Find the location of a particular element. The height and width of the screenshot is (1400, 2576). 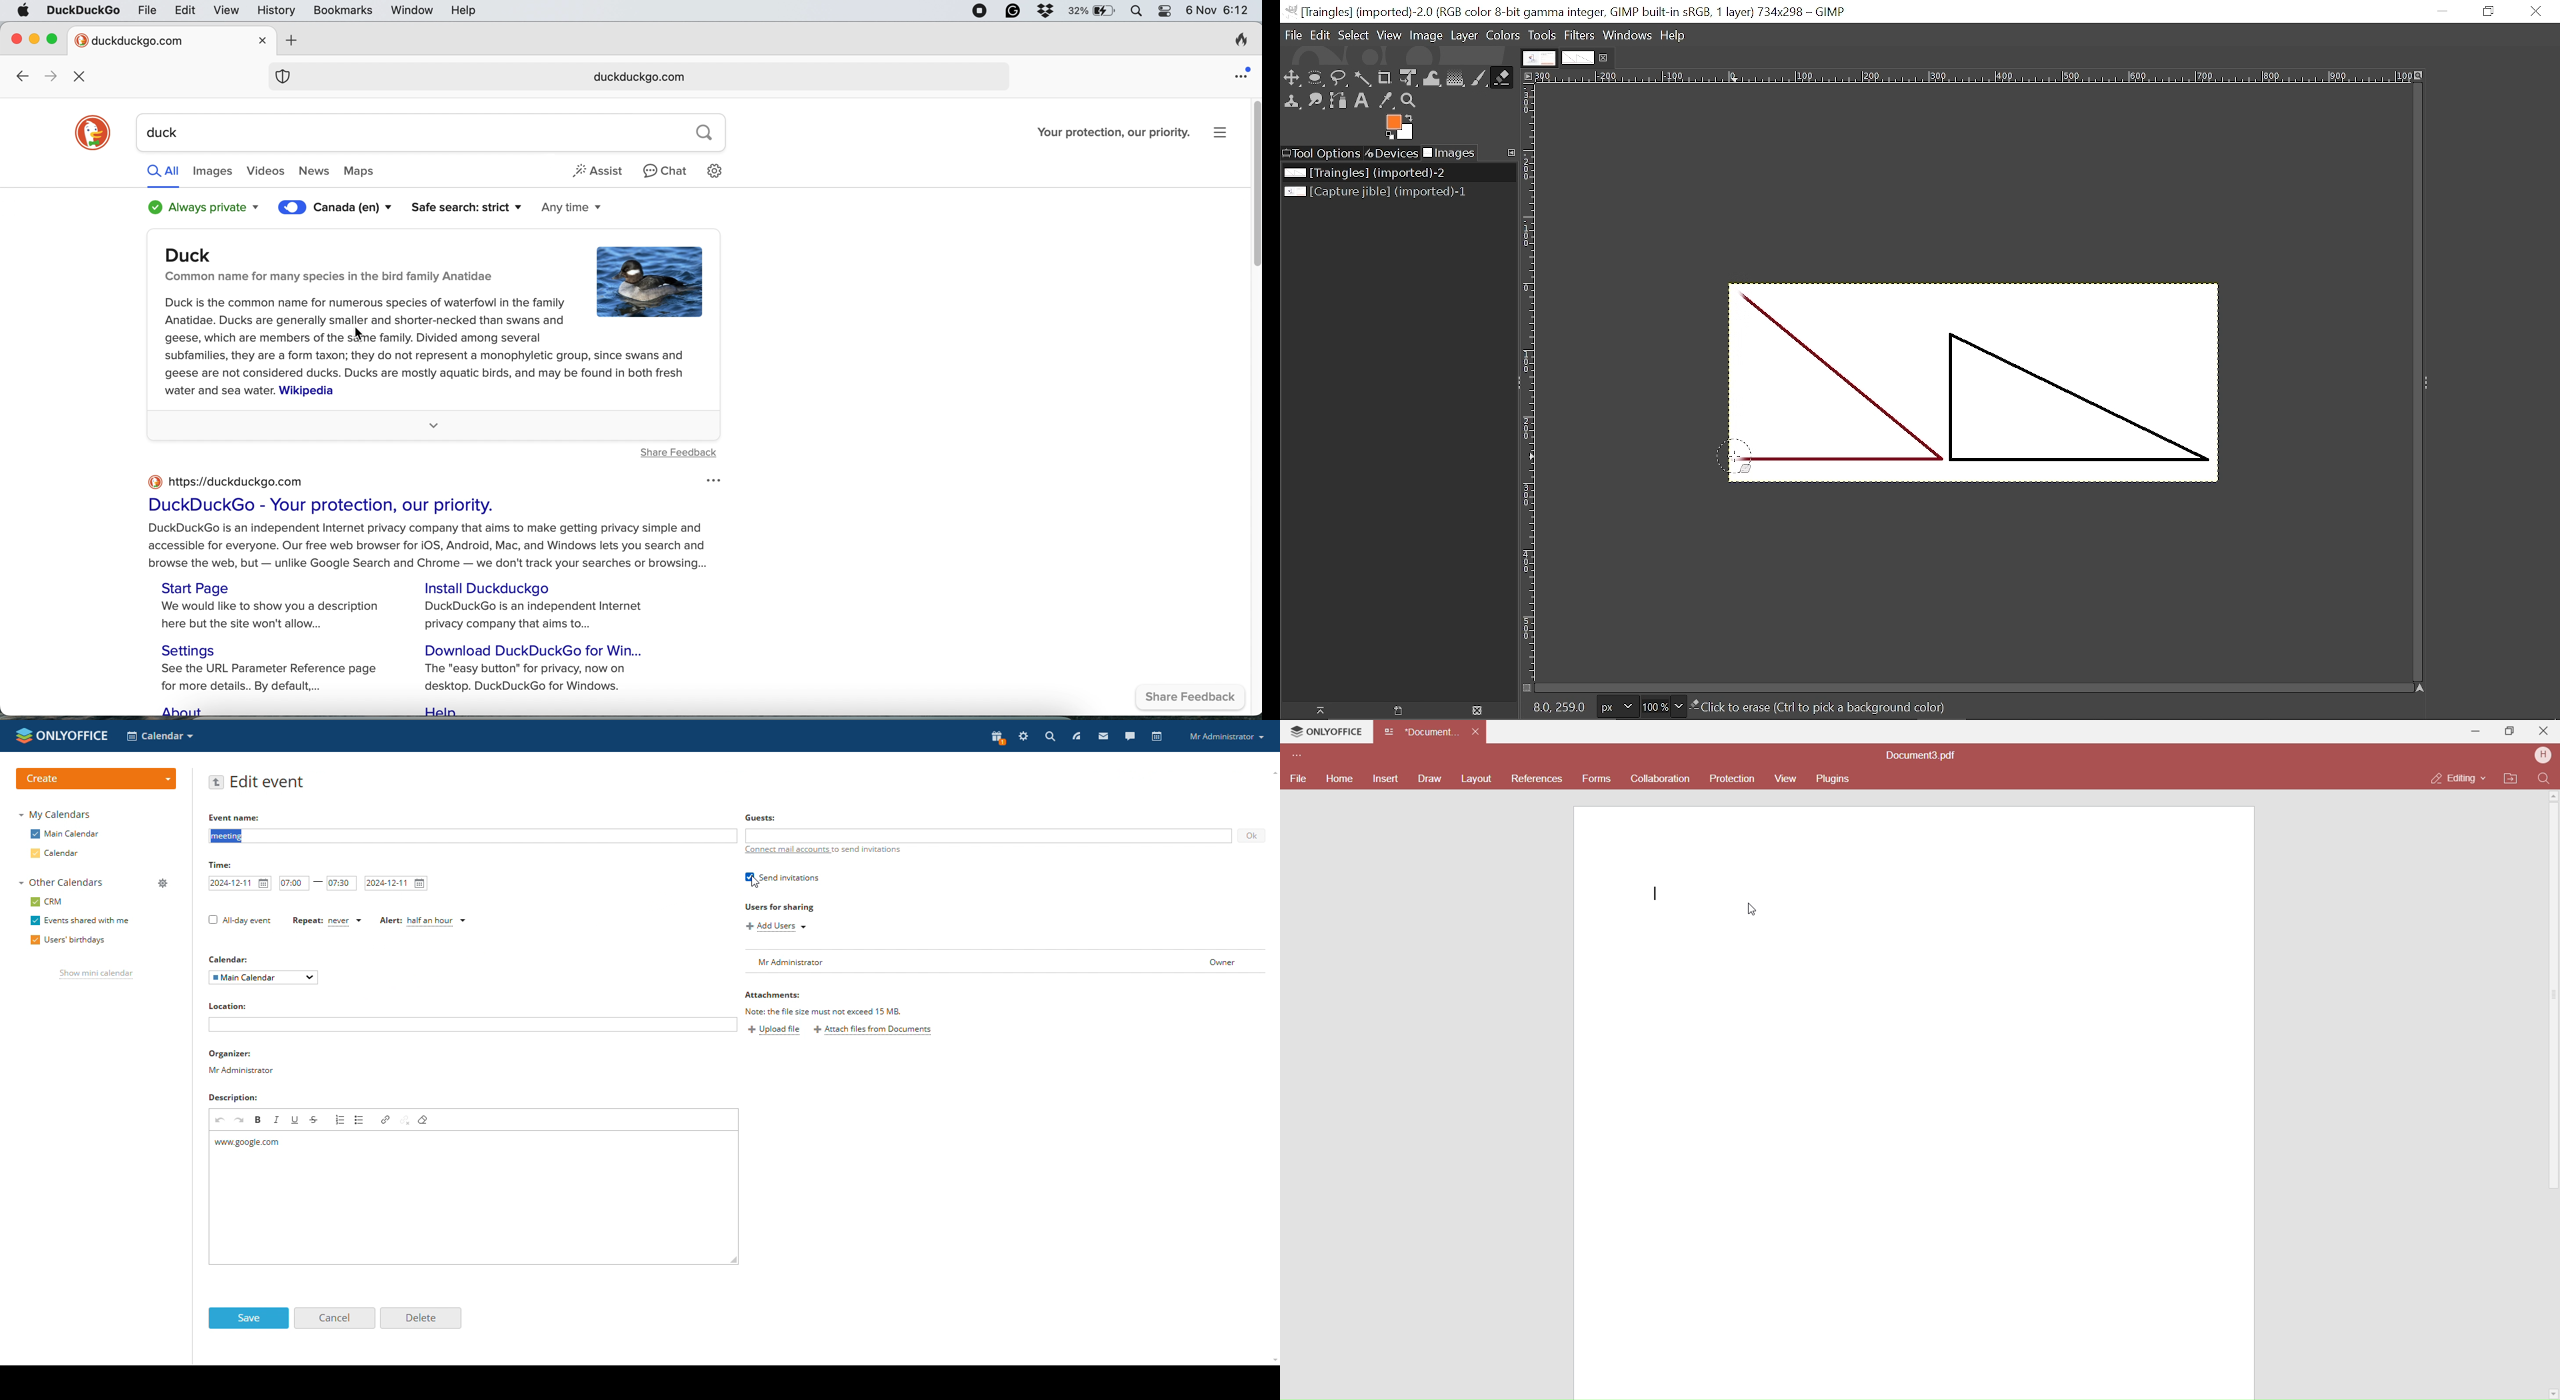

Navigate this window is located at coordinates (2421, 688).